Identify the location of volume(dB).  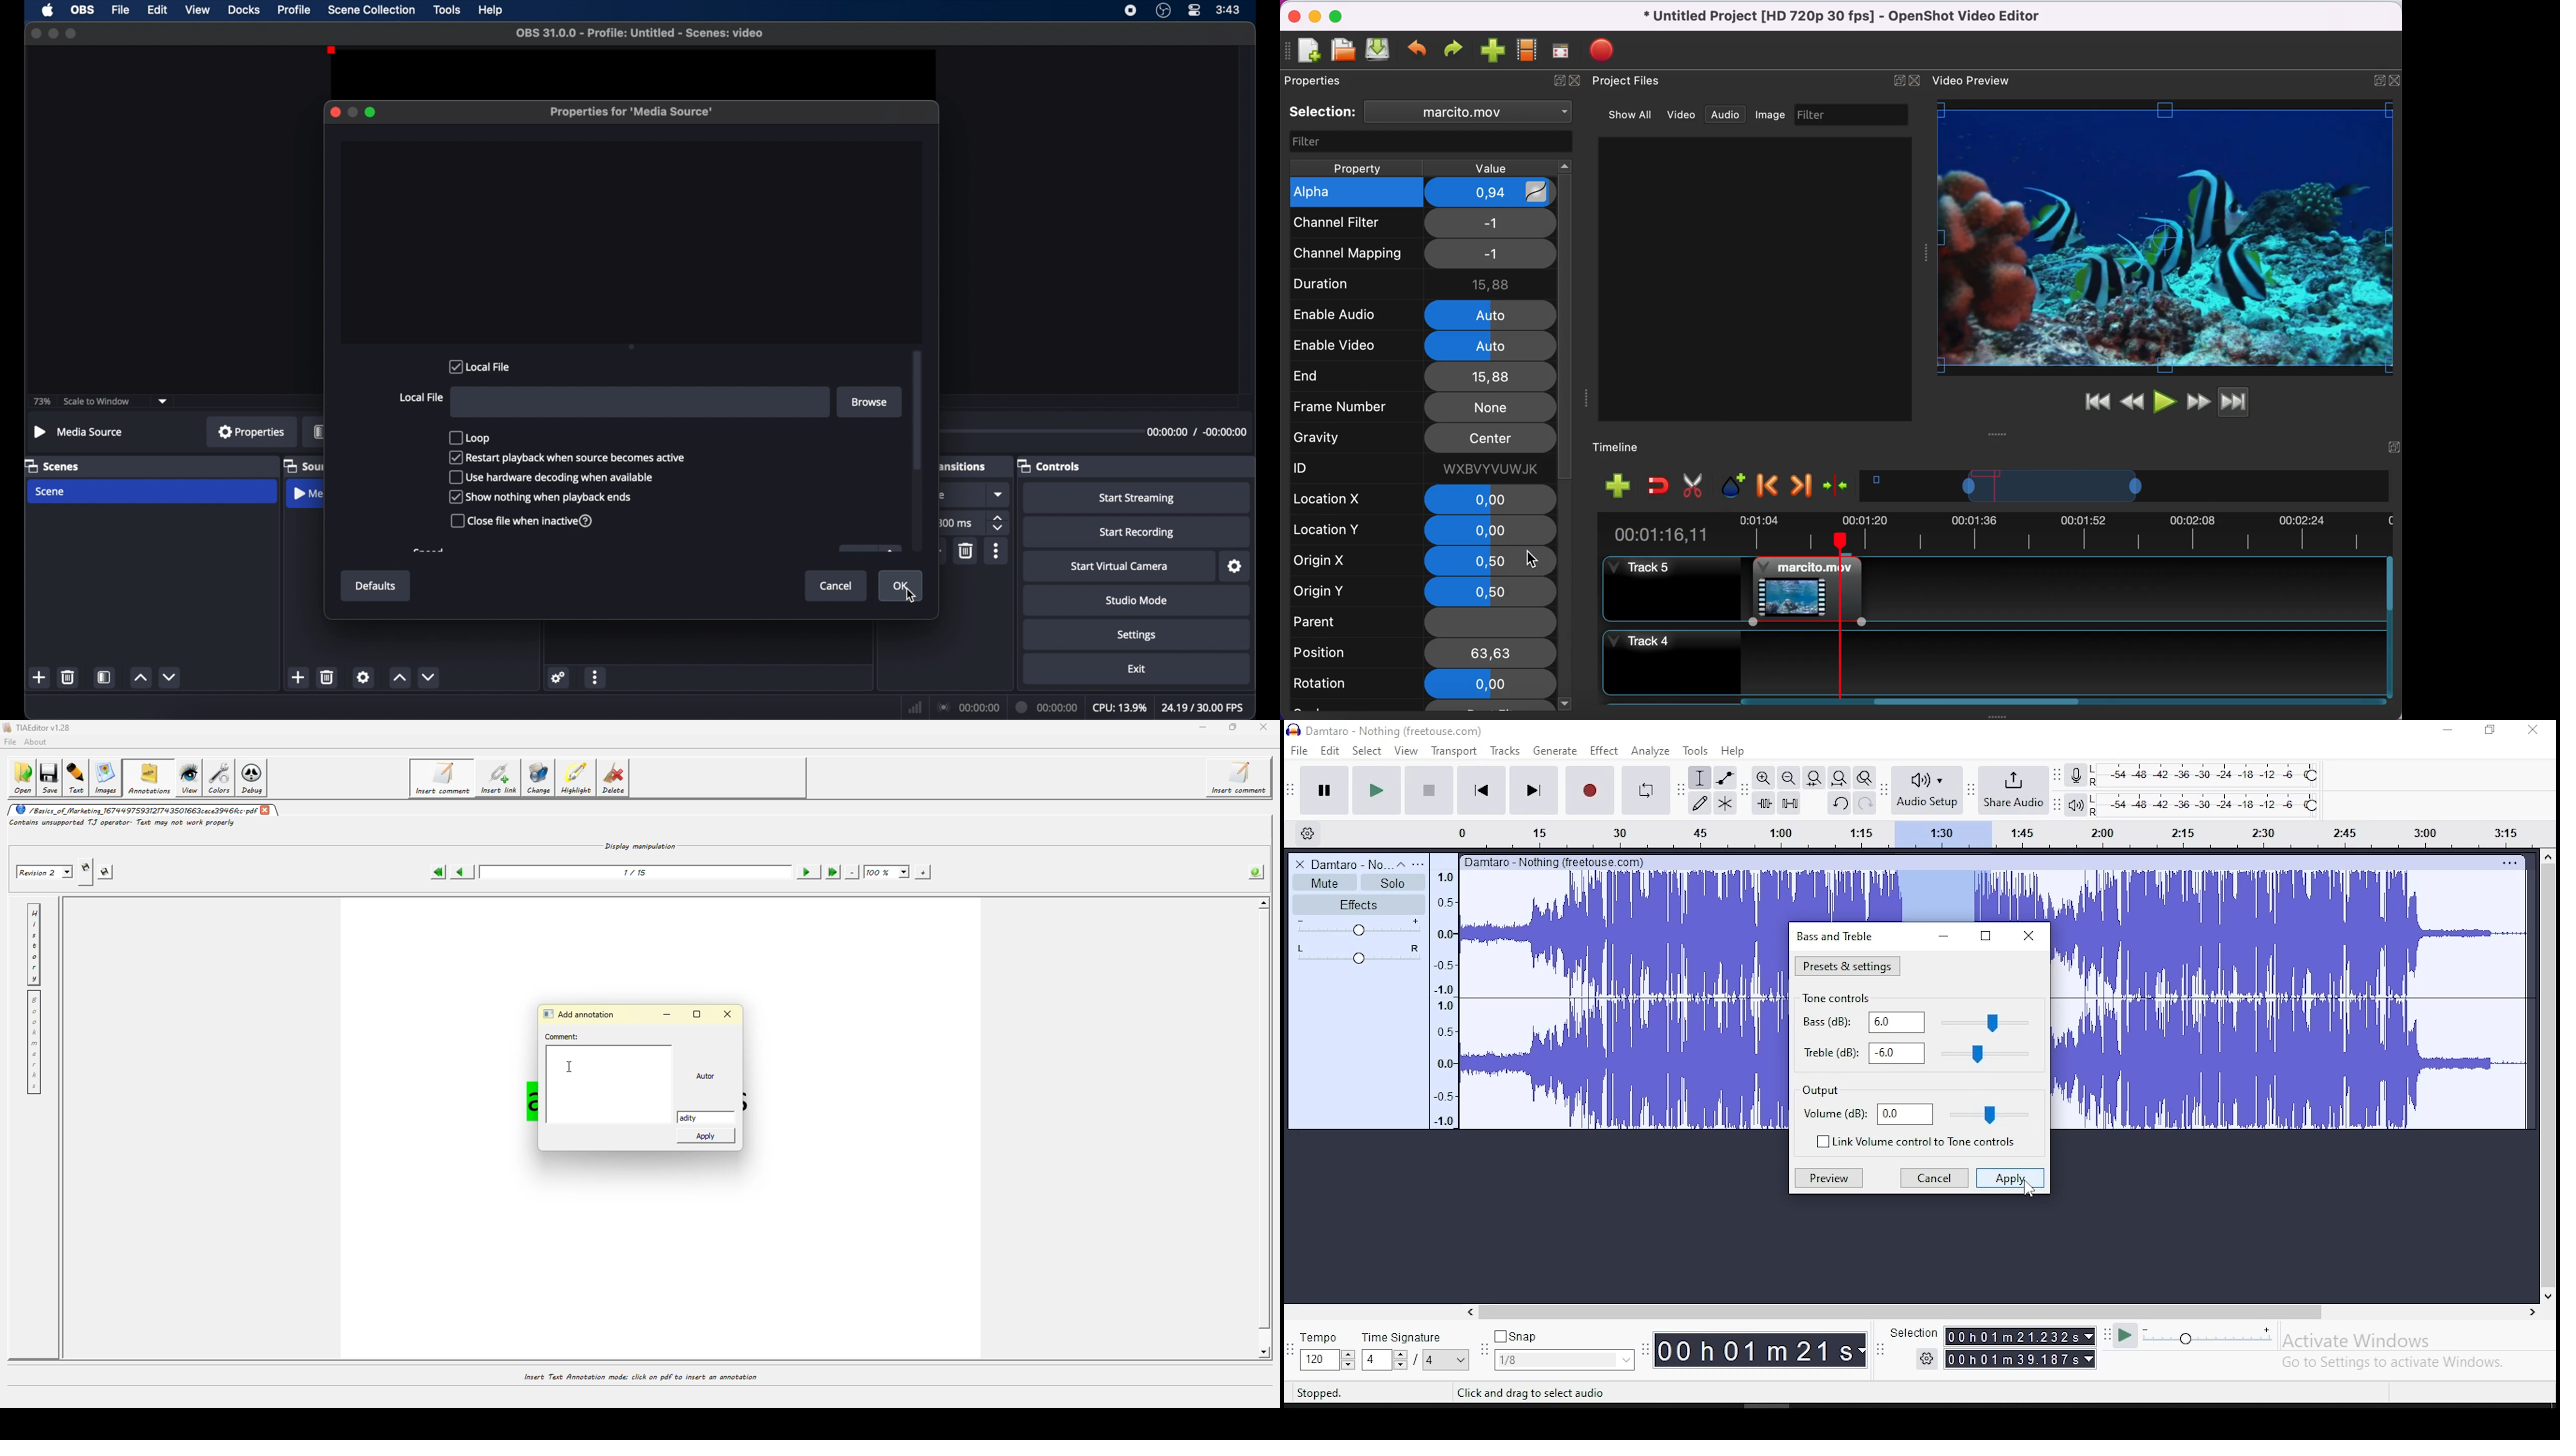
(1835, 1115).